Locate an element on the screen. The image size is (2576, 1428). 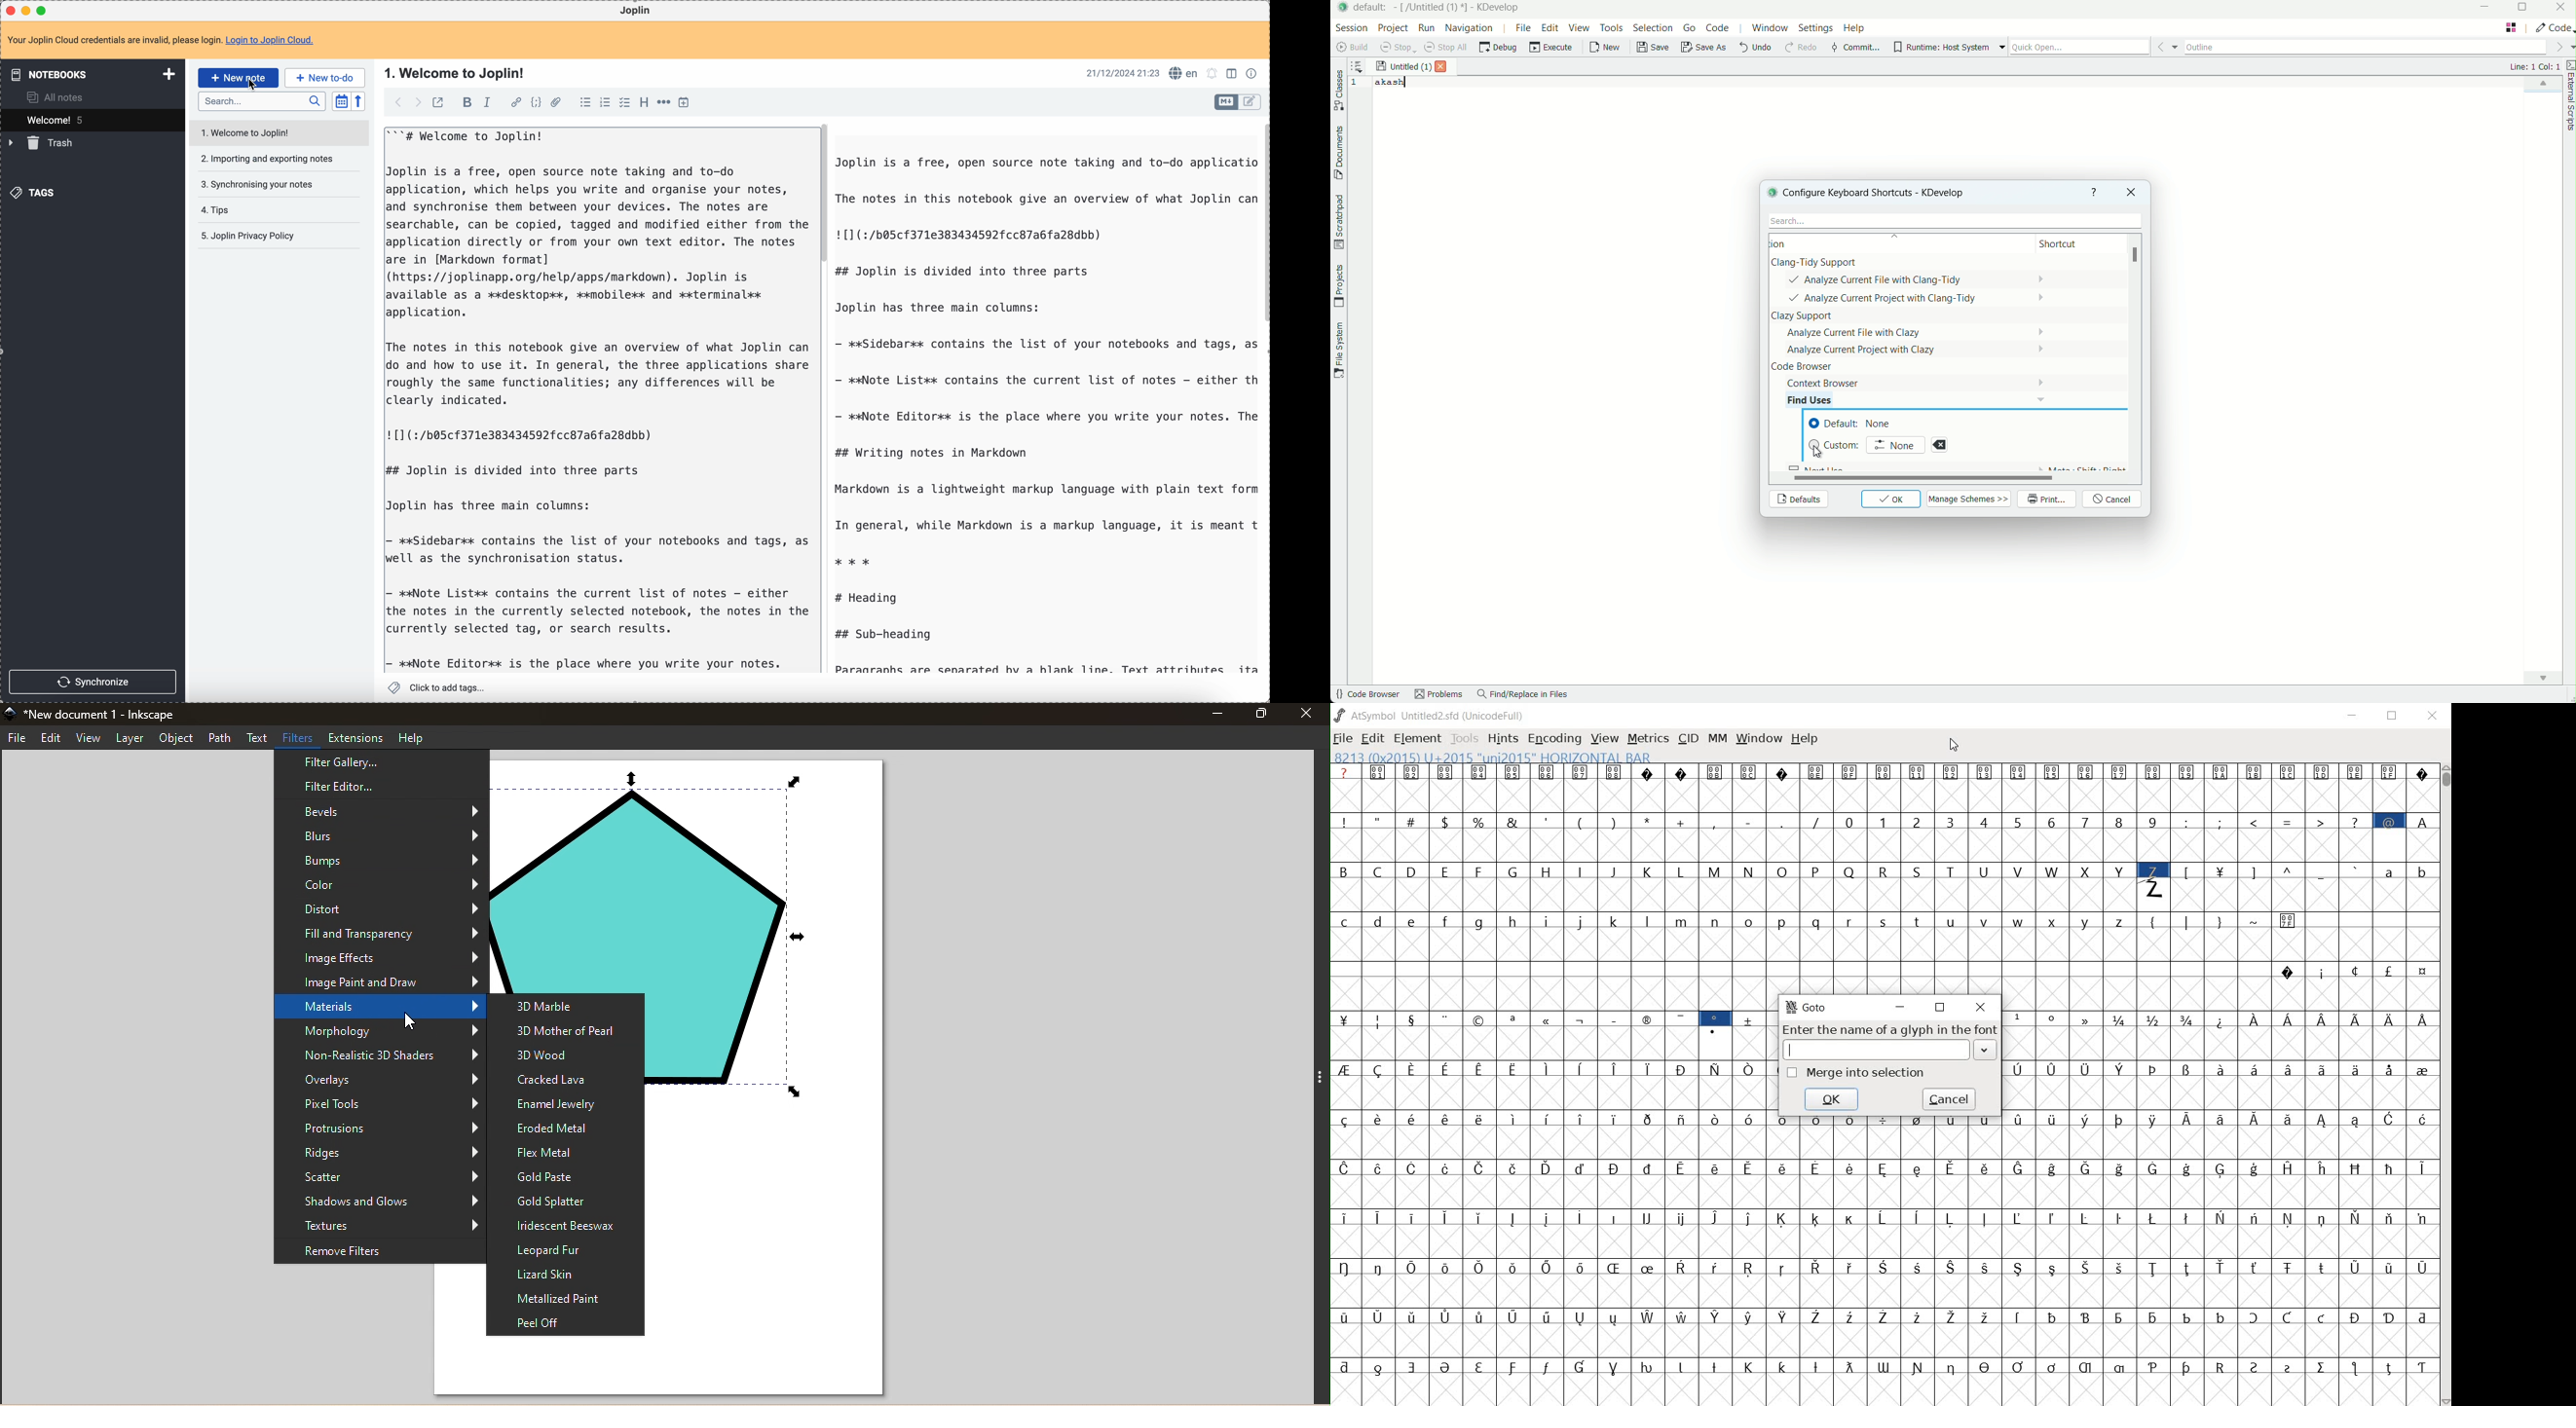
GOTO is located at coordinates (1807, 1007).